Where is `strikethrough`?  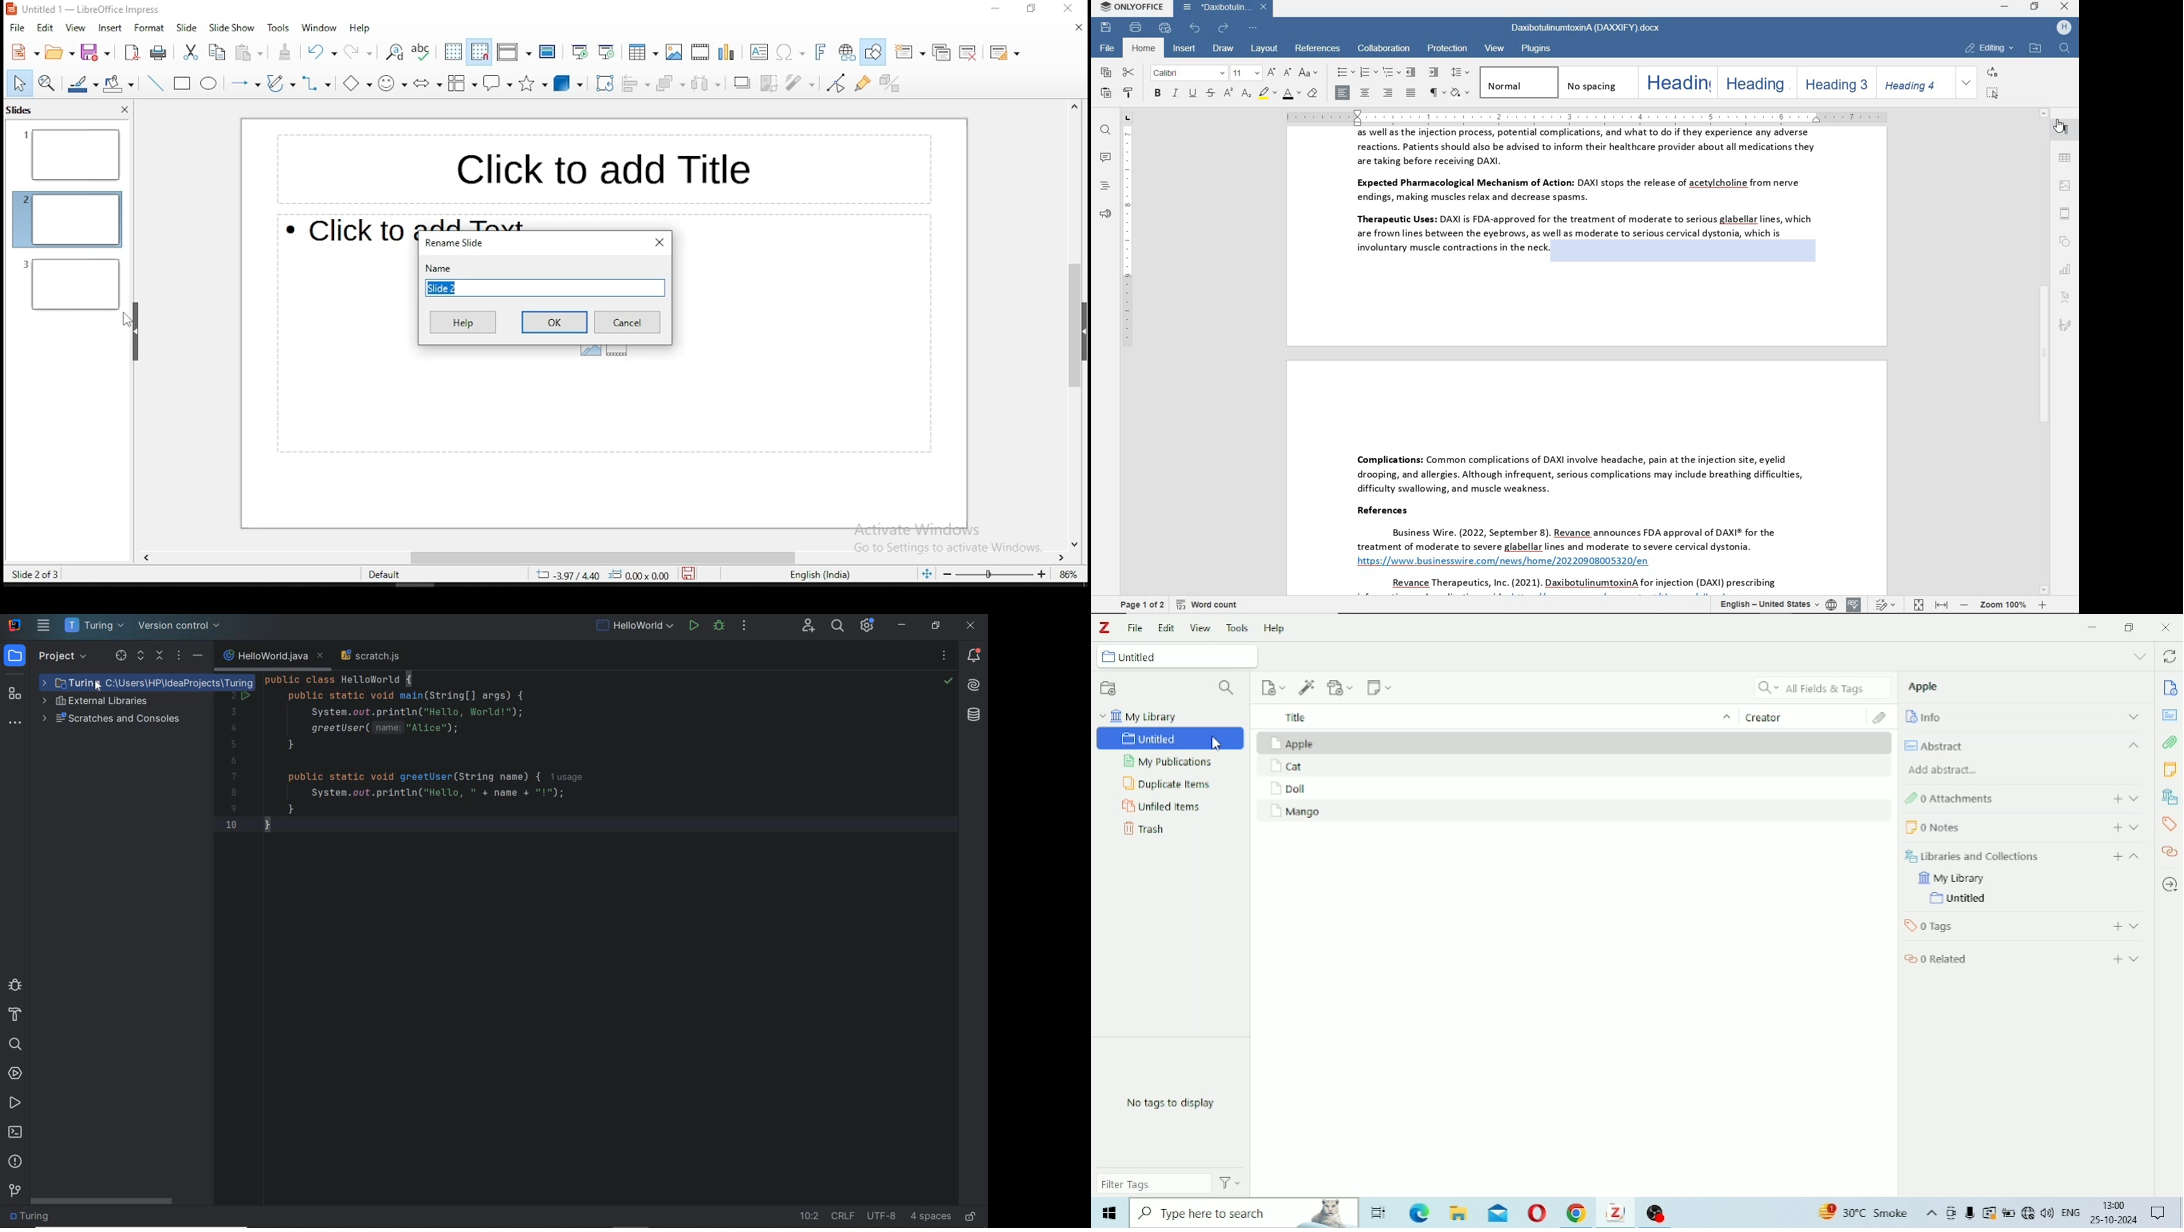
strikethrough is located at coordinates (1209, 94).